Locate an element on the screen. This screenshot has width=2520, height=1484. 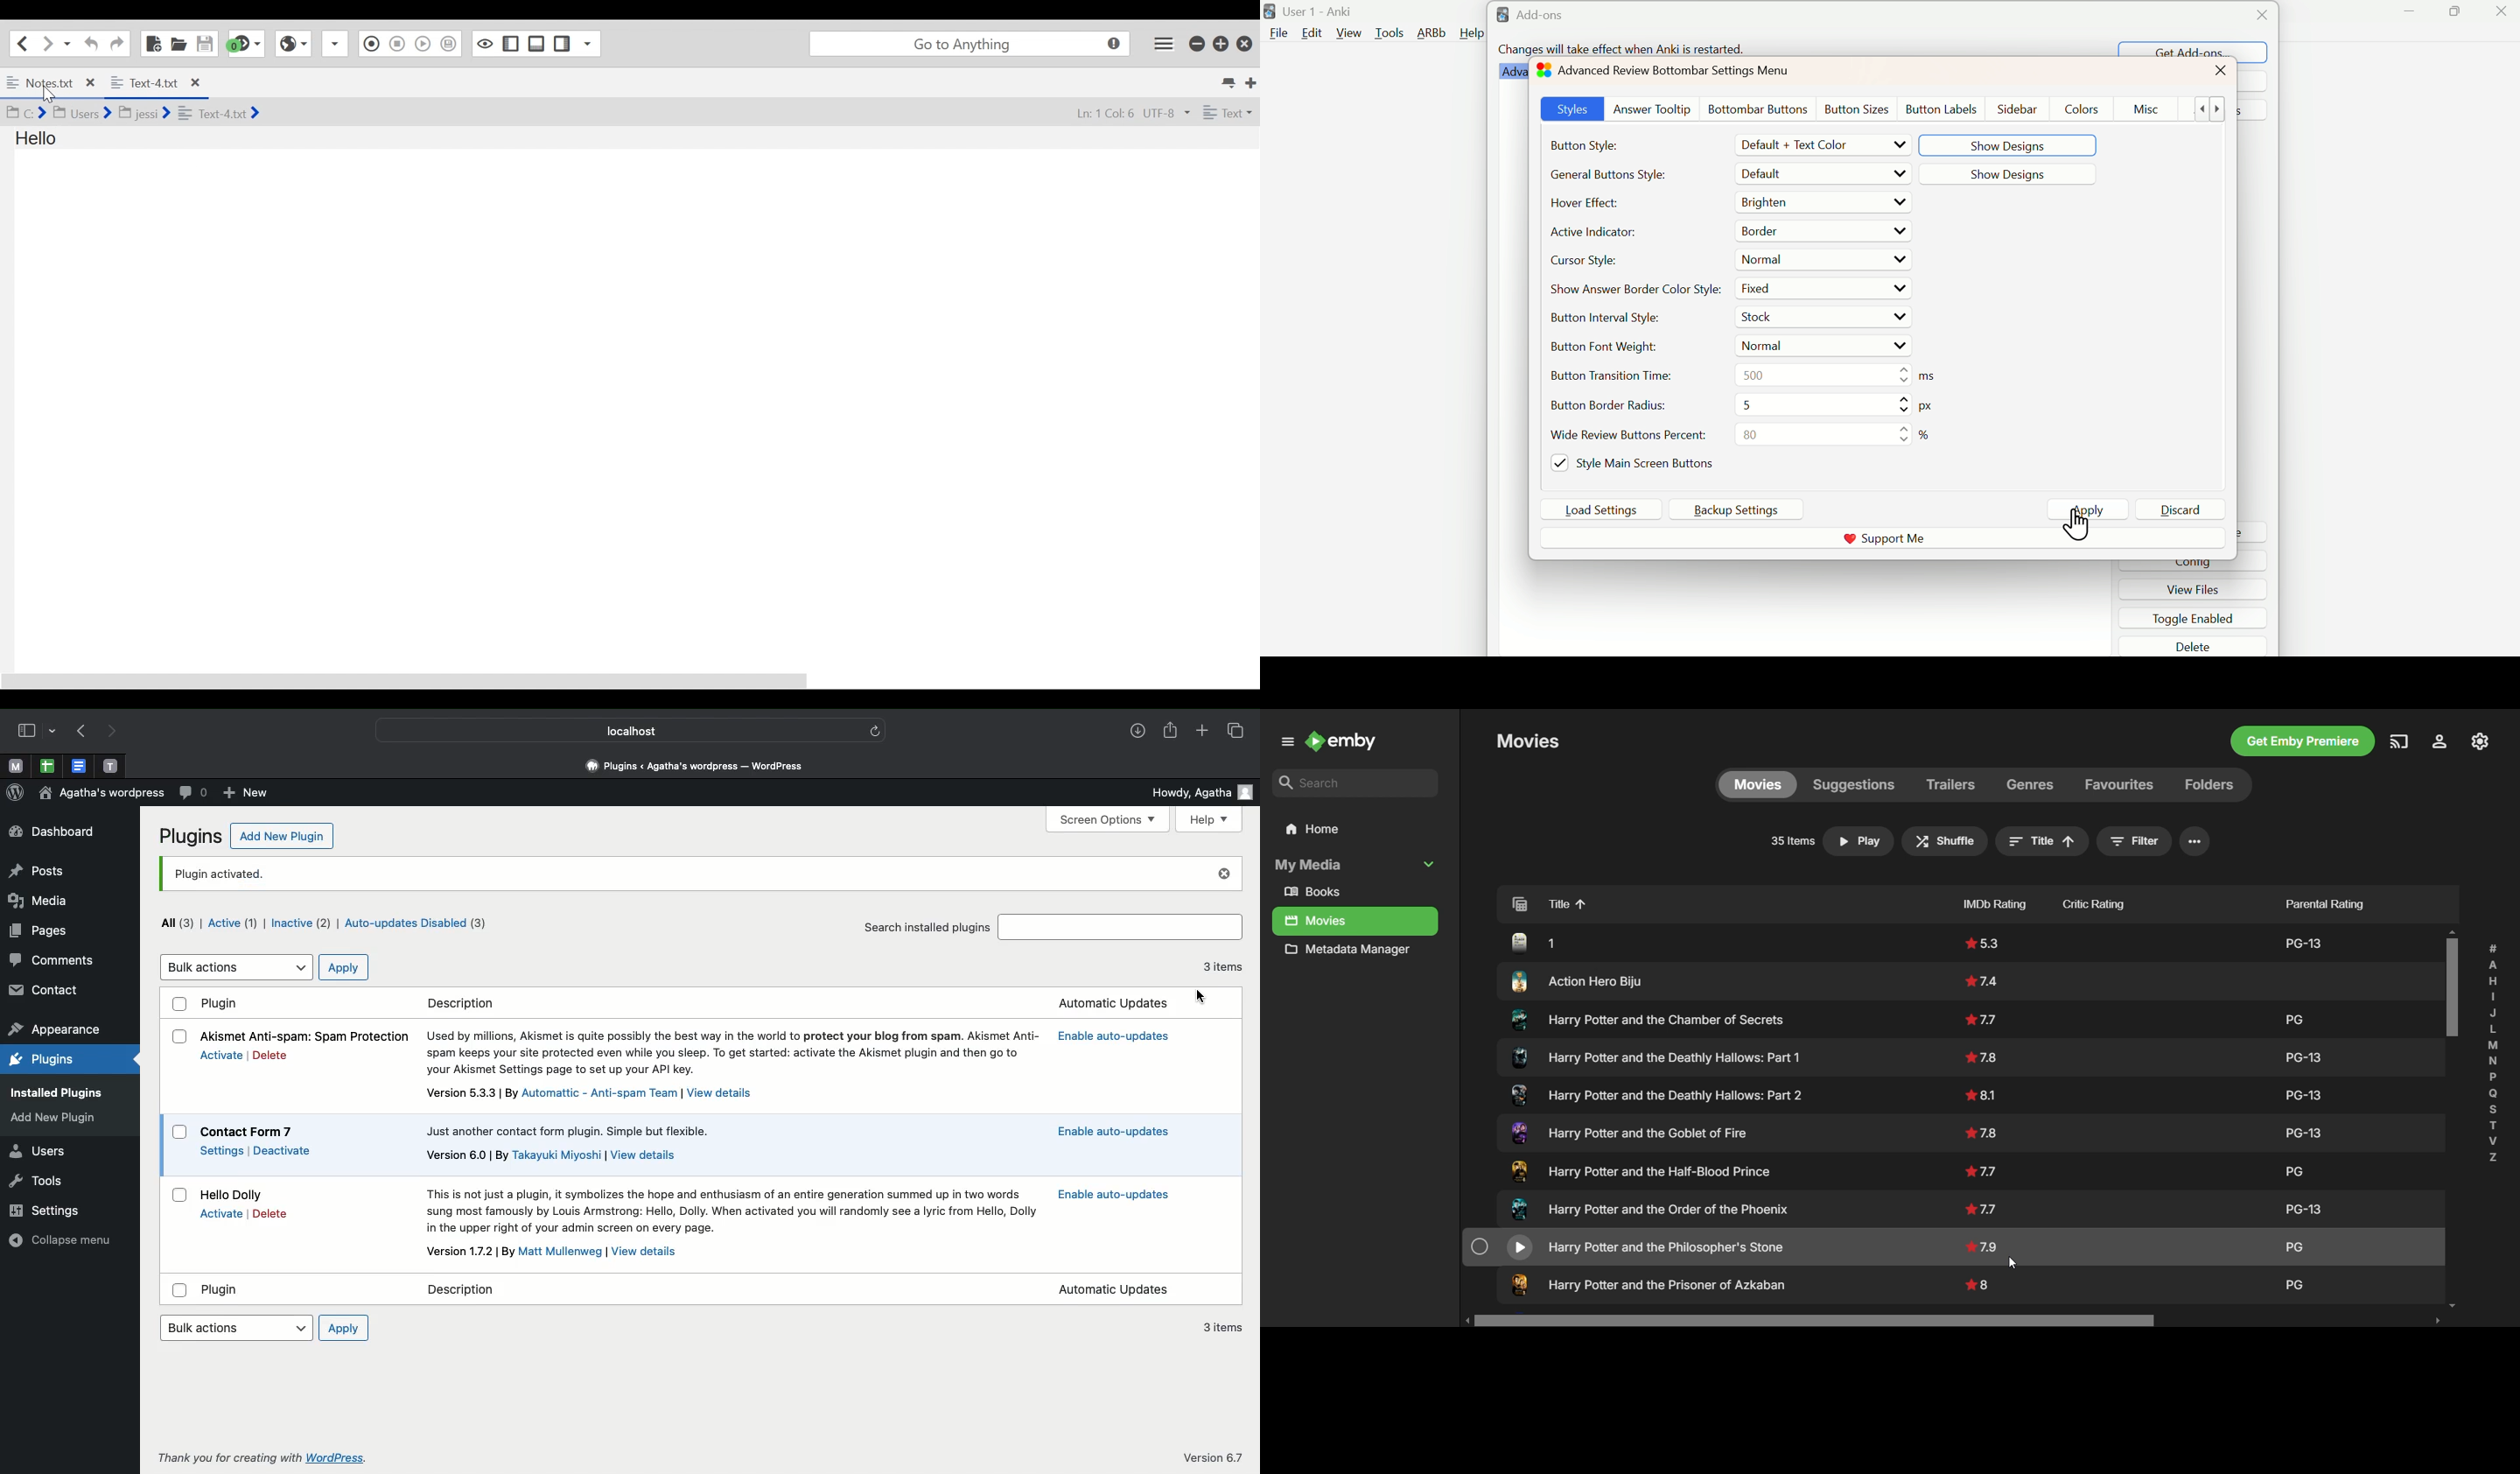
Updates is located at coordinates (1118, 1001).